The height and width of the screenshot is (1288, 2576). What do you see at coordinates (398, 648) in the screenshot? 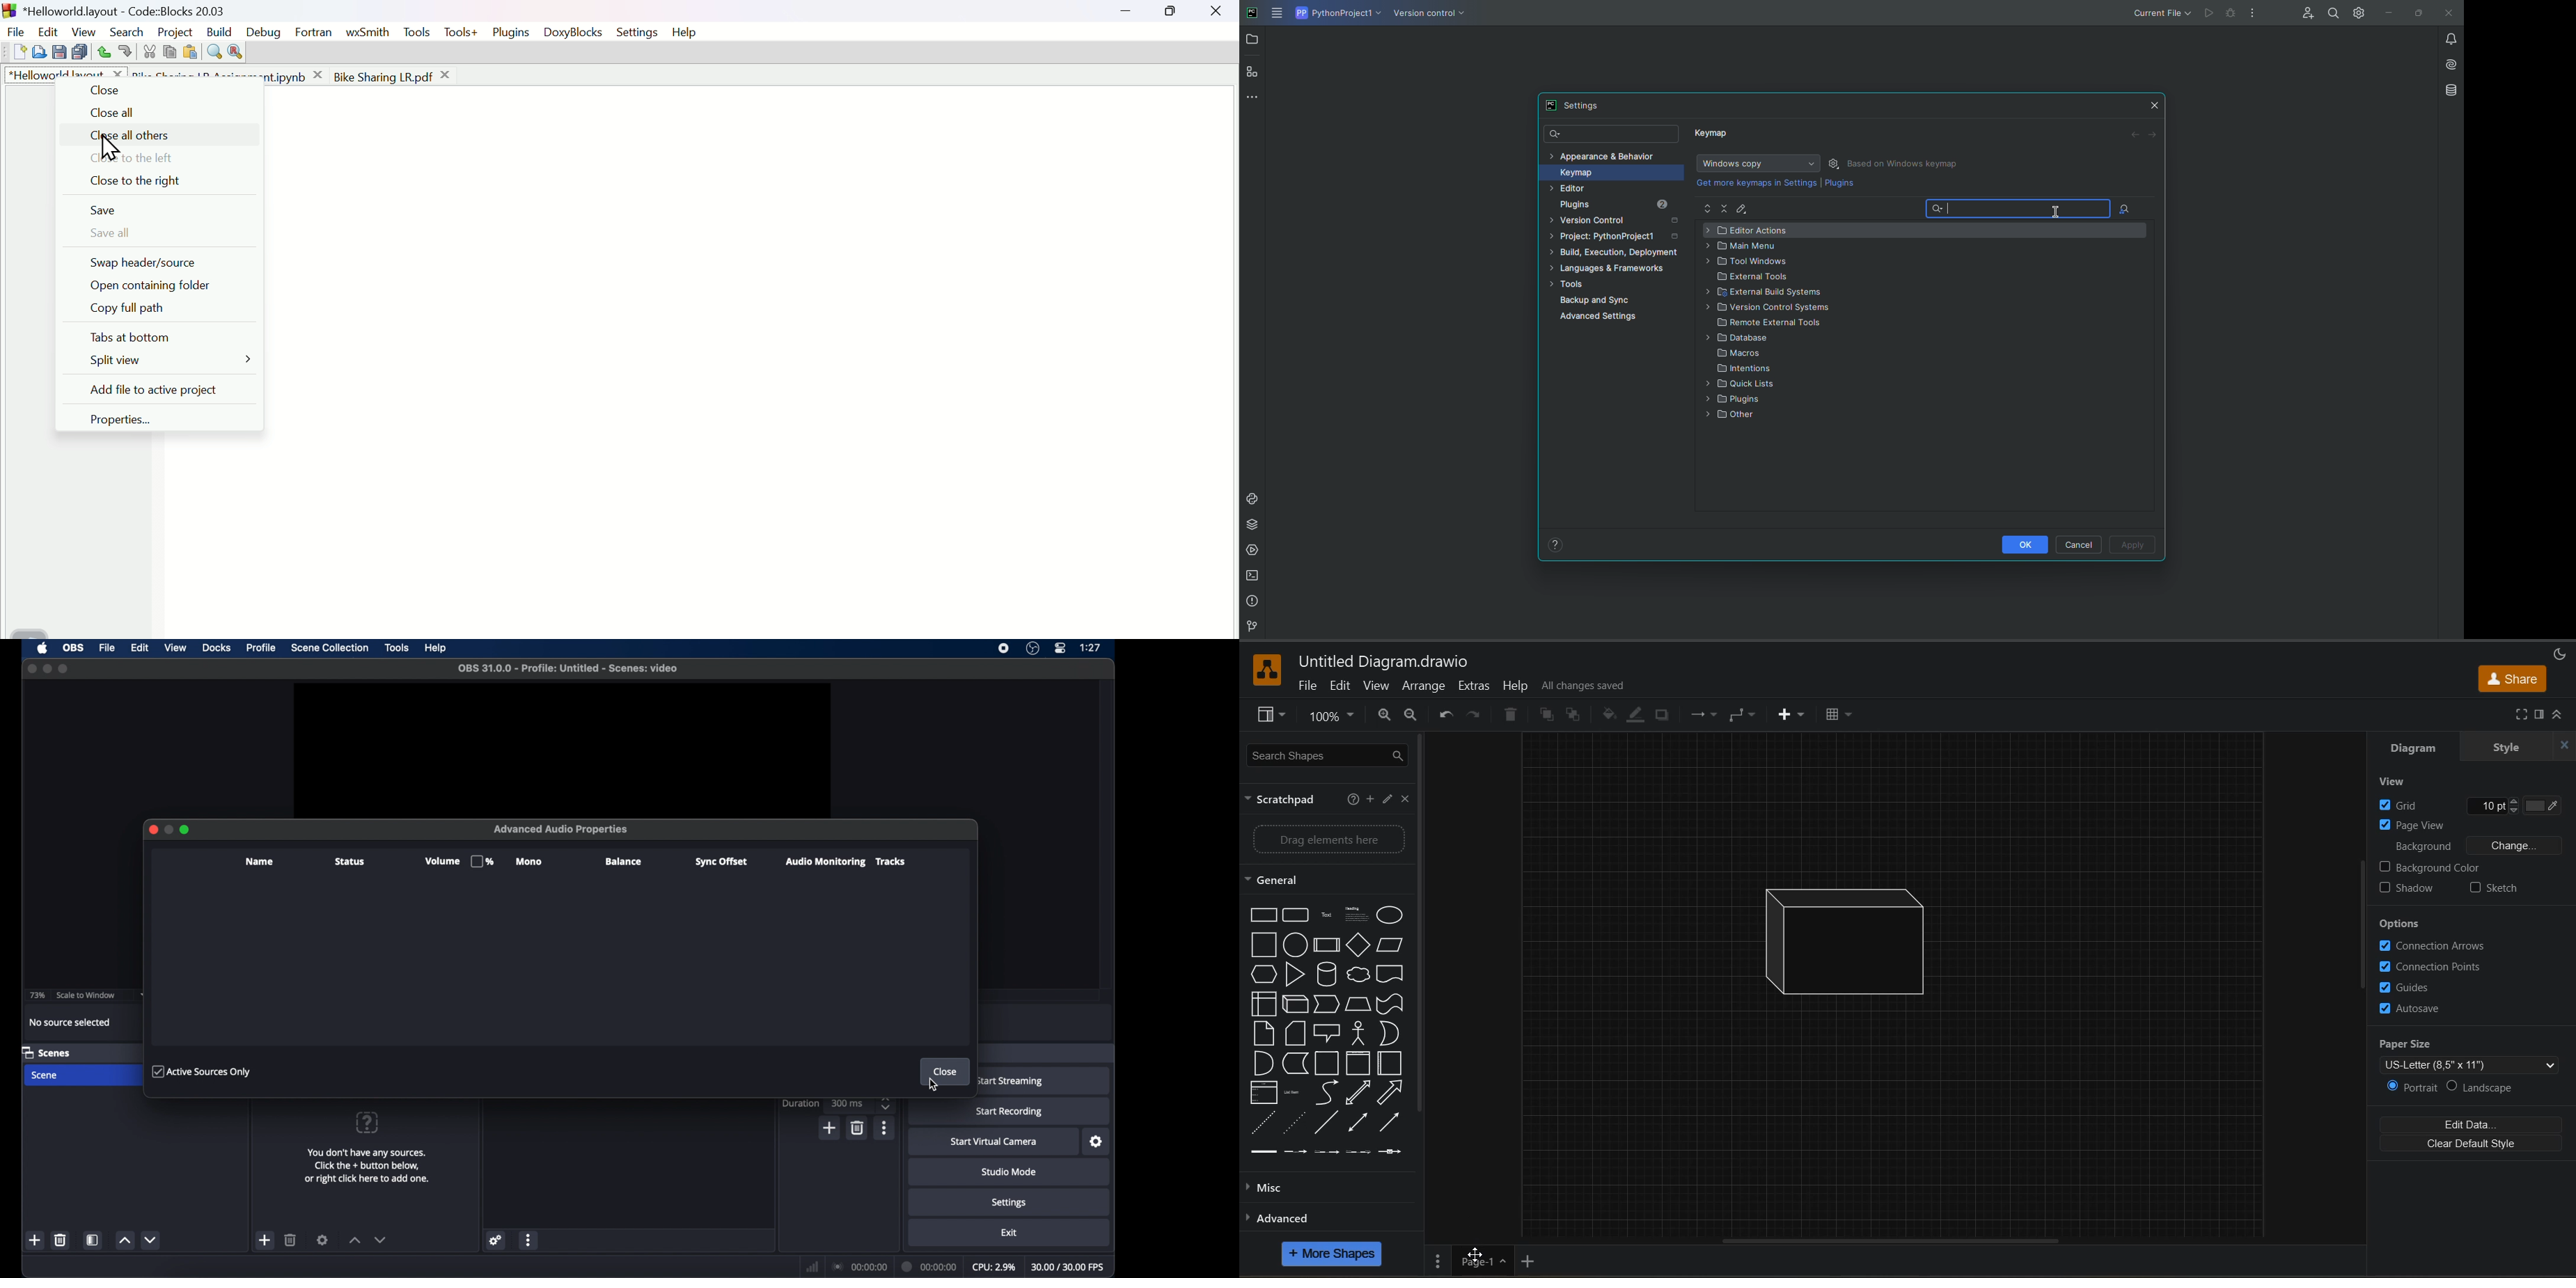
I see `tools` at bounding box center [398, 648].